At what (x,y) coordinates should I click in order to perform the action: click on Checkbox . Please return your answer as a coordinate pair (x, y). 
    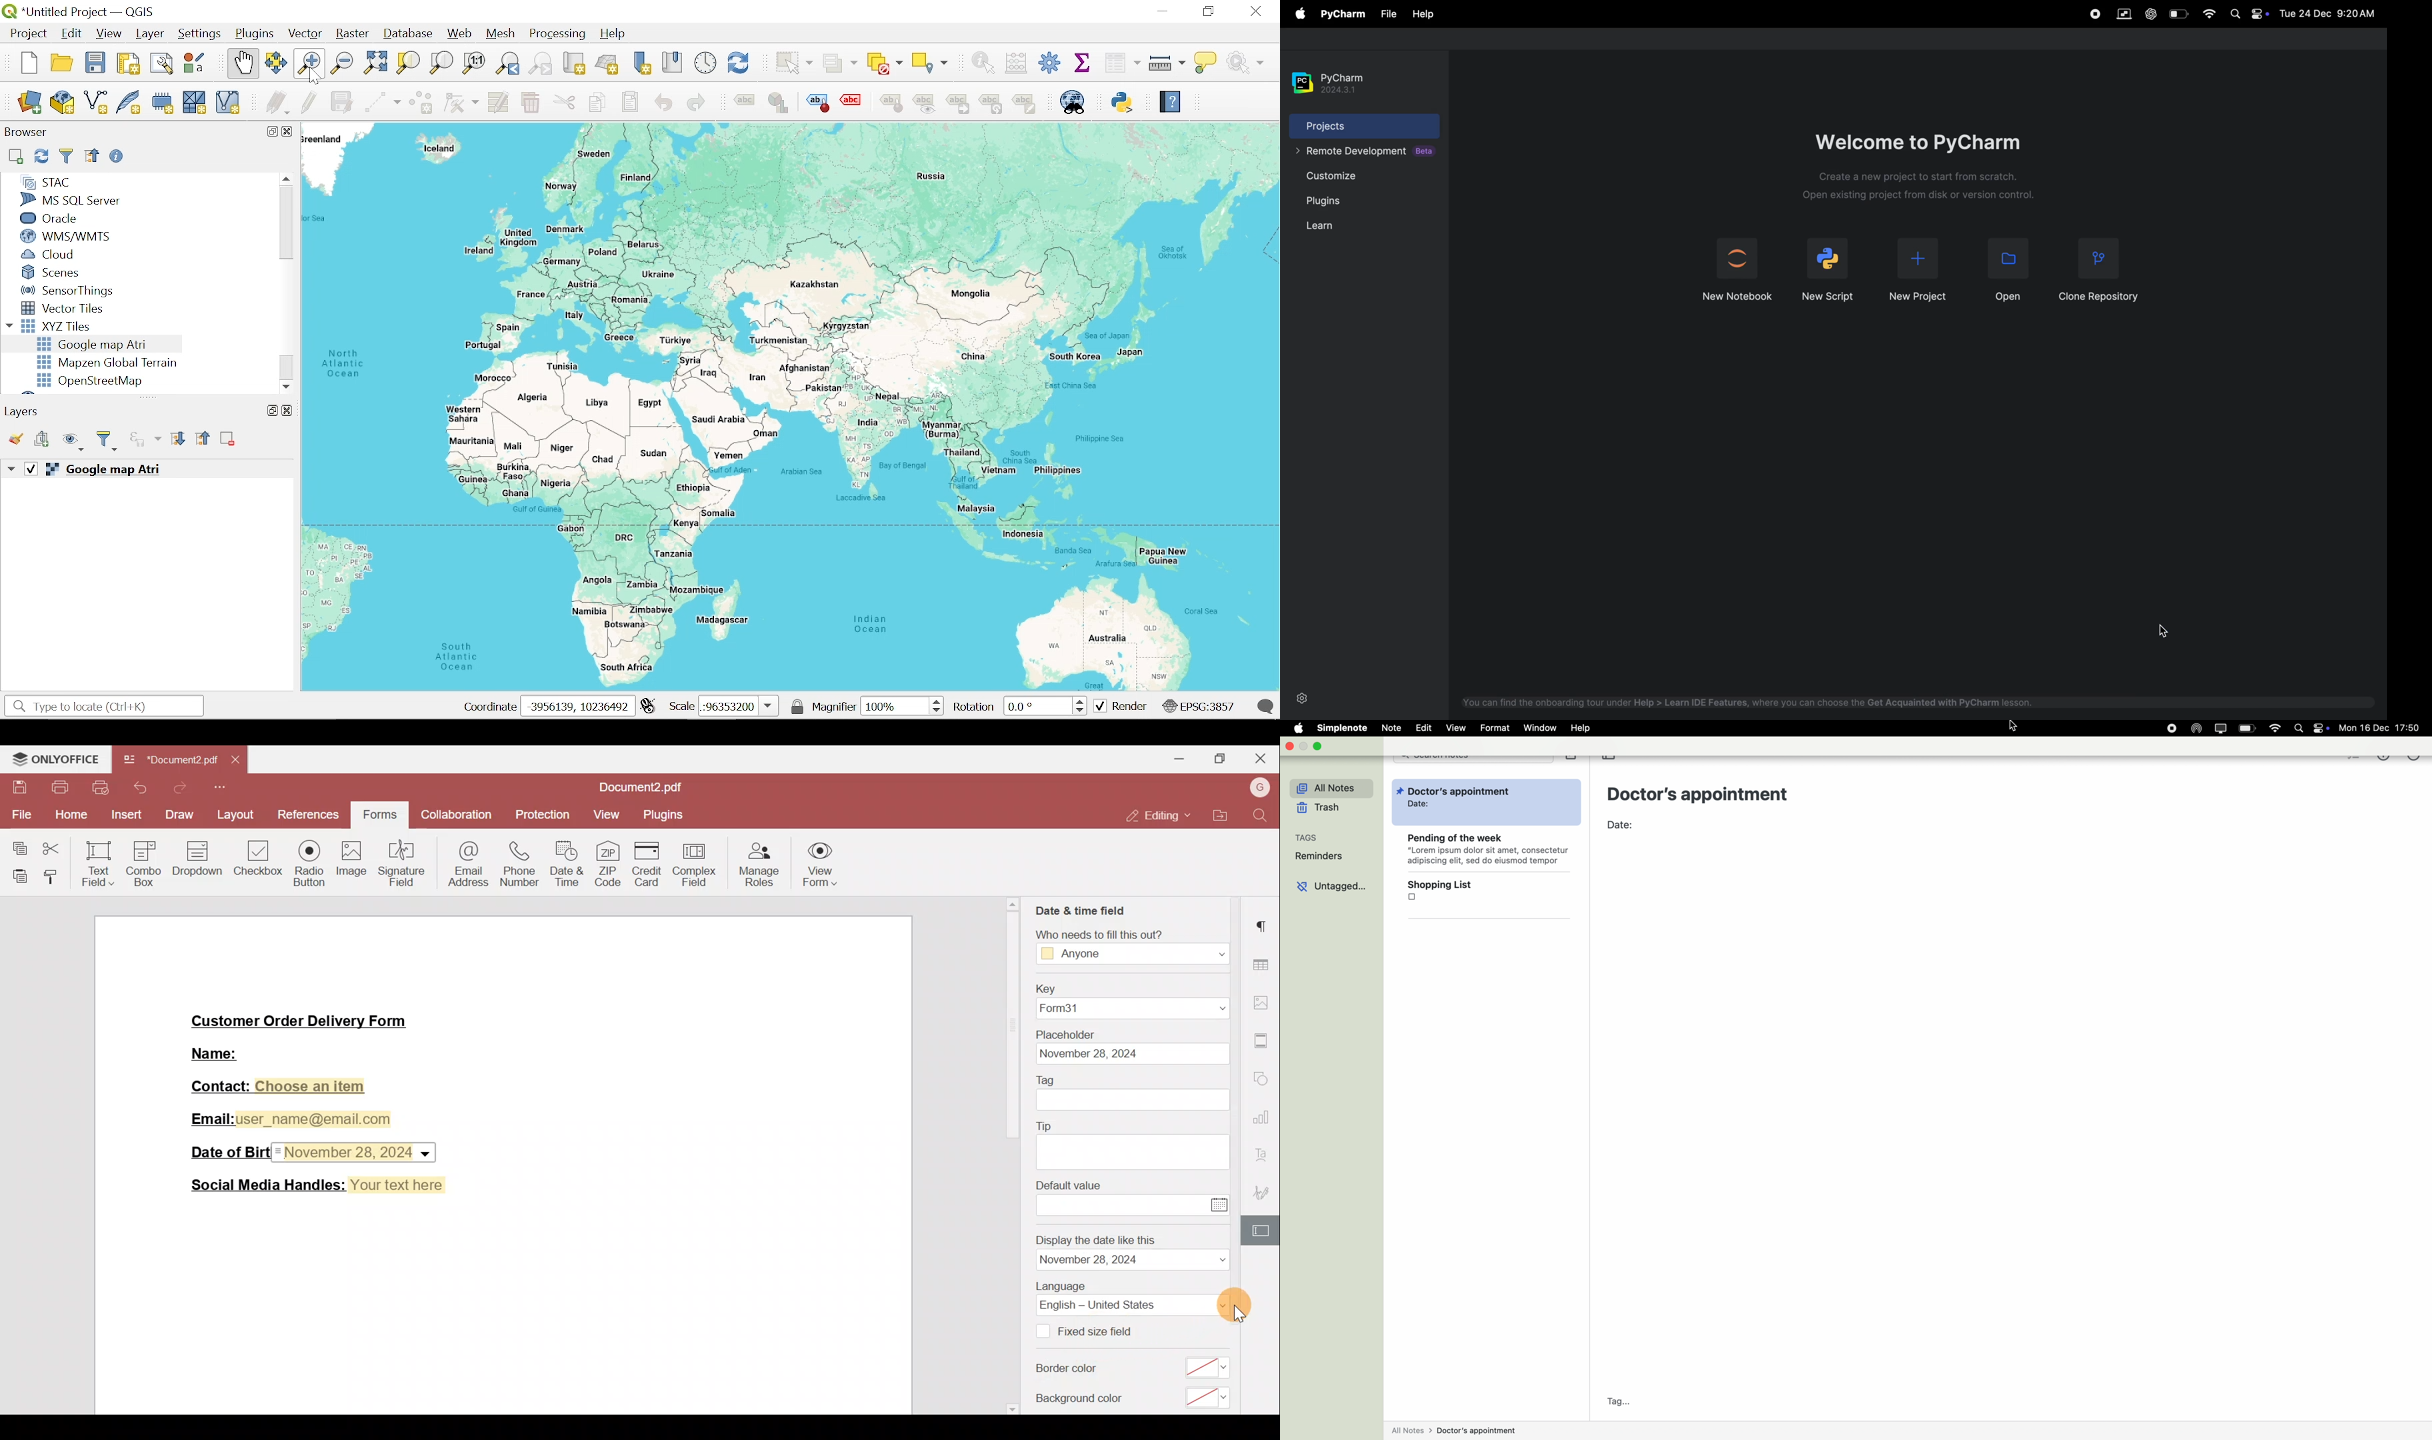
    Looking at the image, I should click on (1044, 1331).